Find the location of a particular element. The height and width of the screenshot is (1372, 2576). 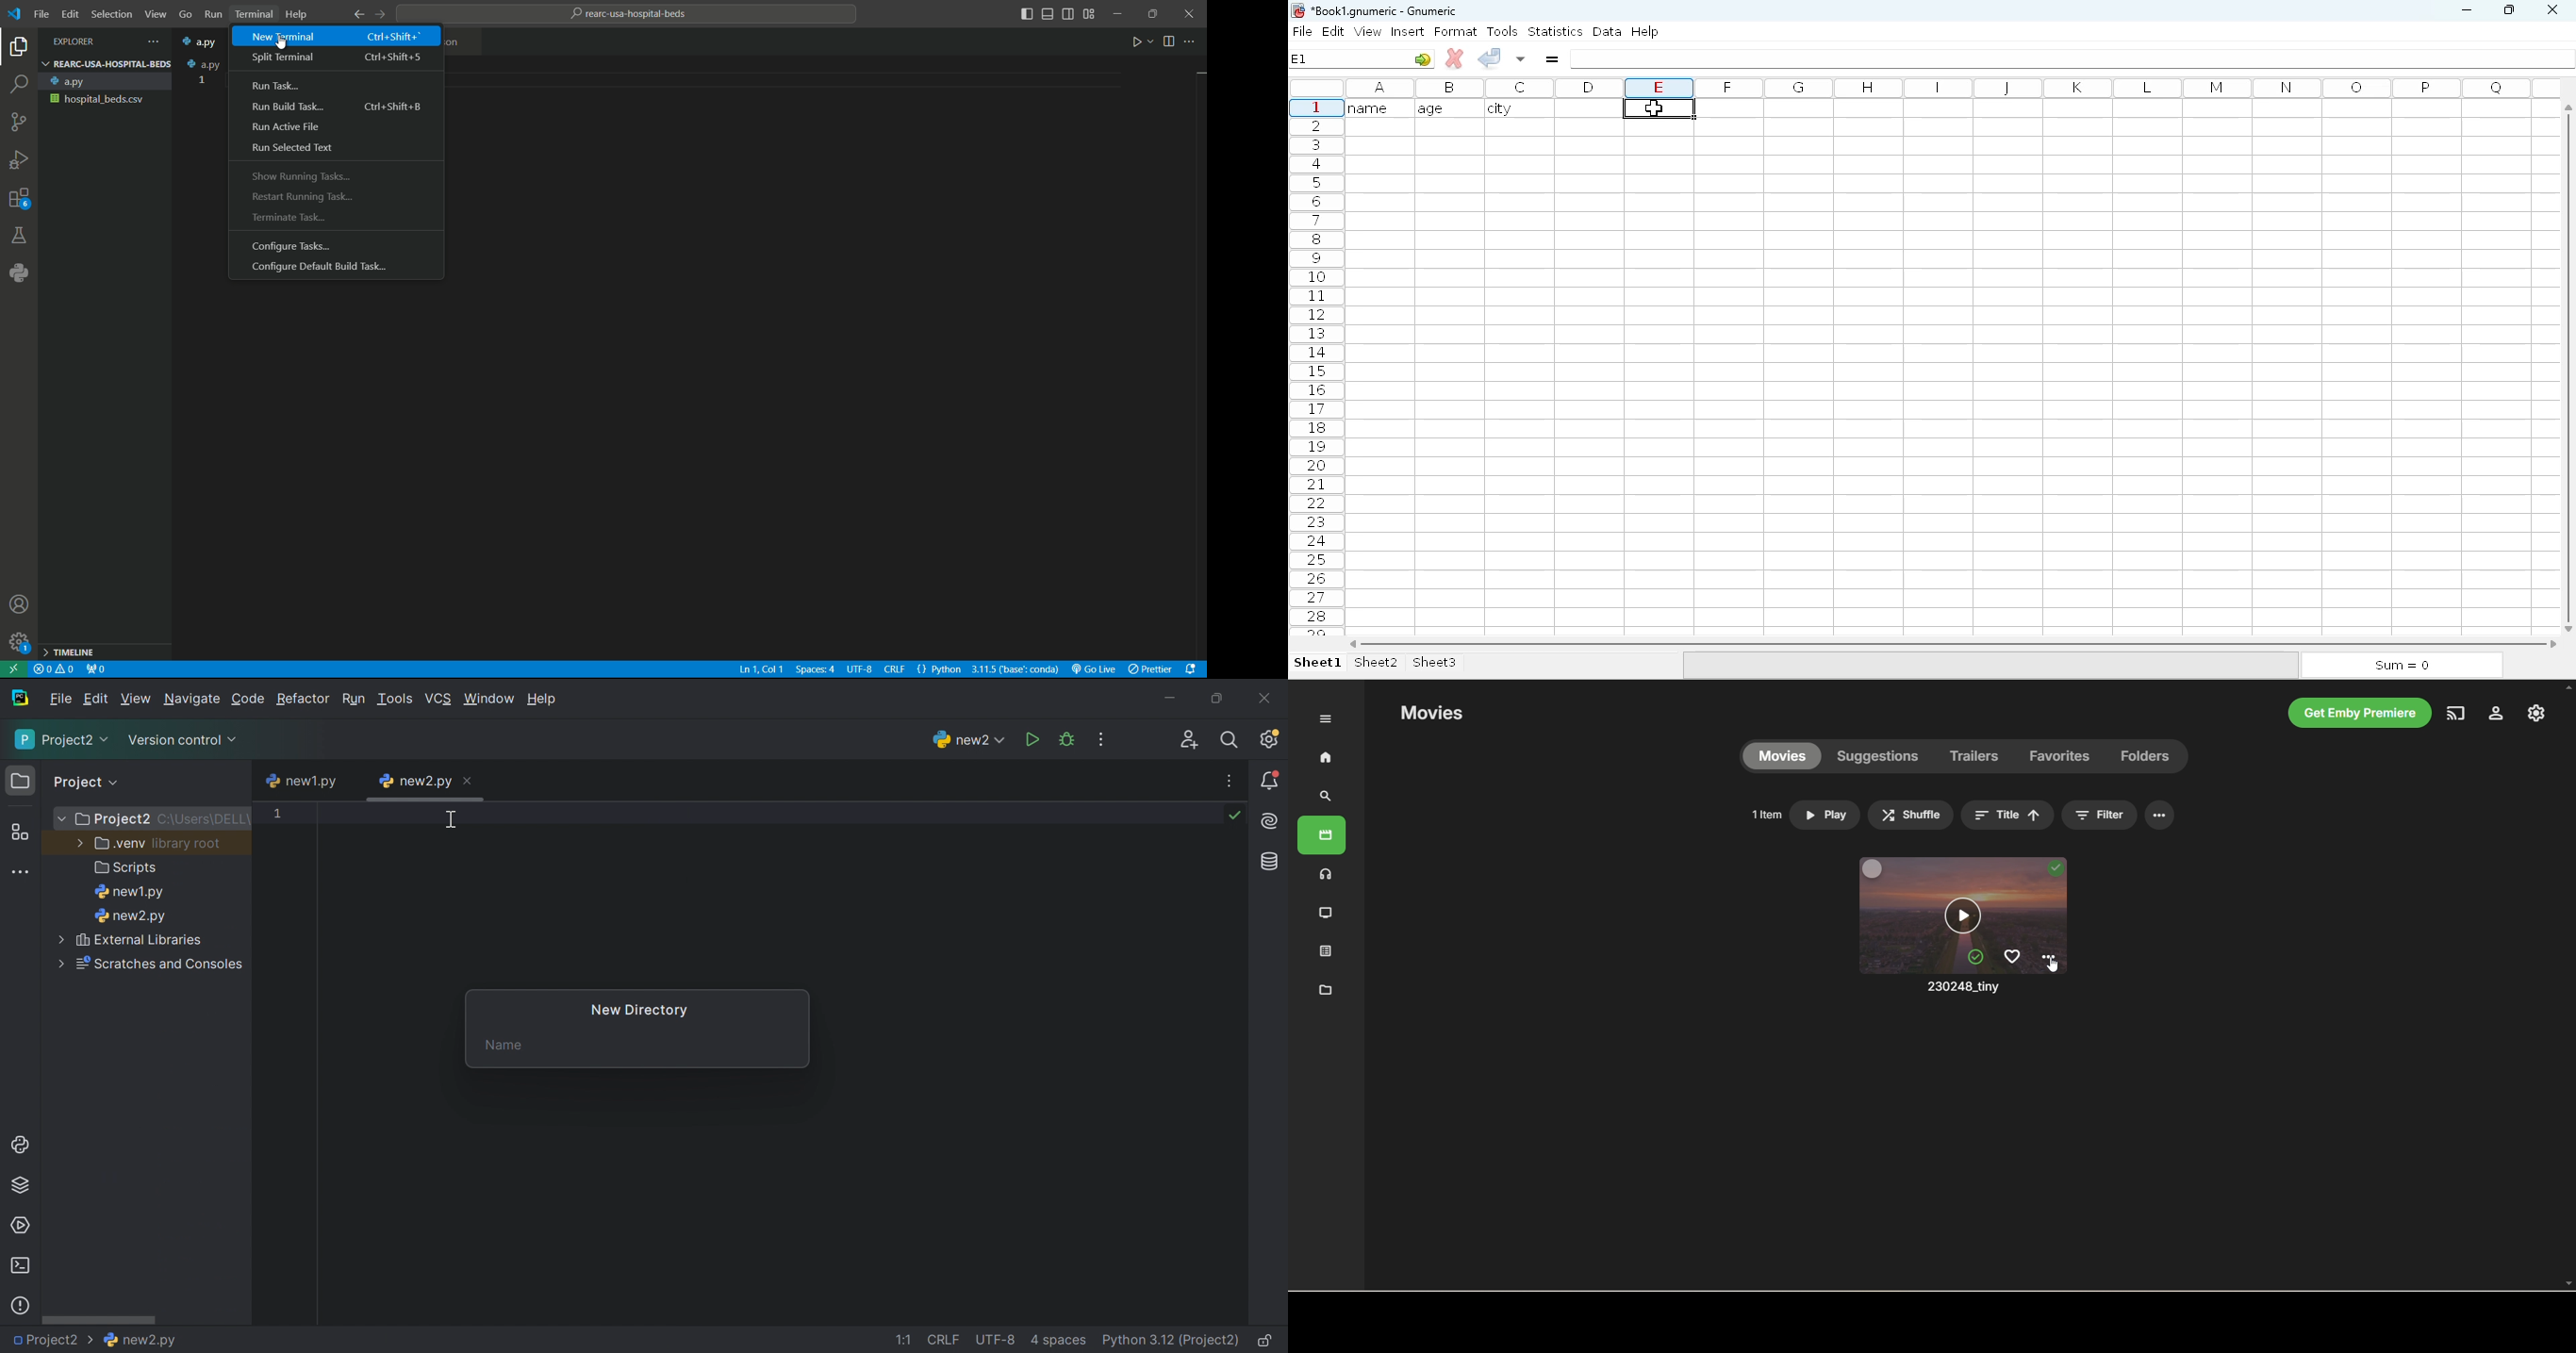

4 spaces is located at coordinates (1059, 1339).